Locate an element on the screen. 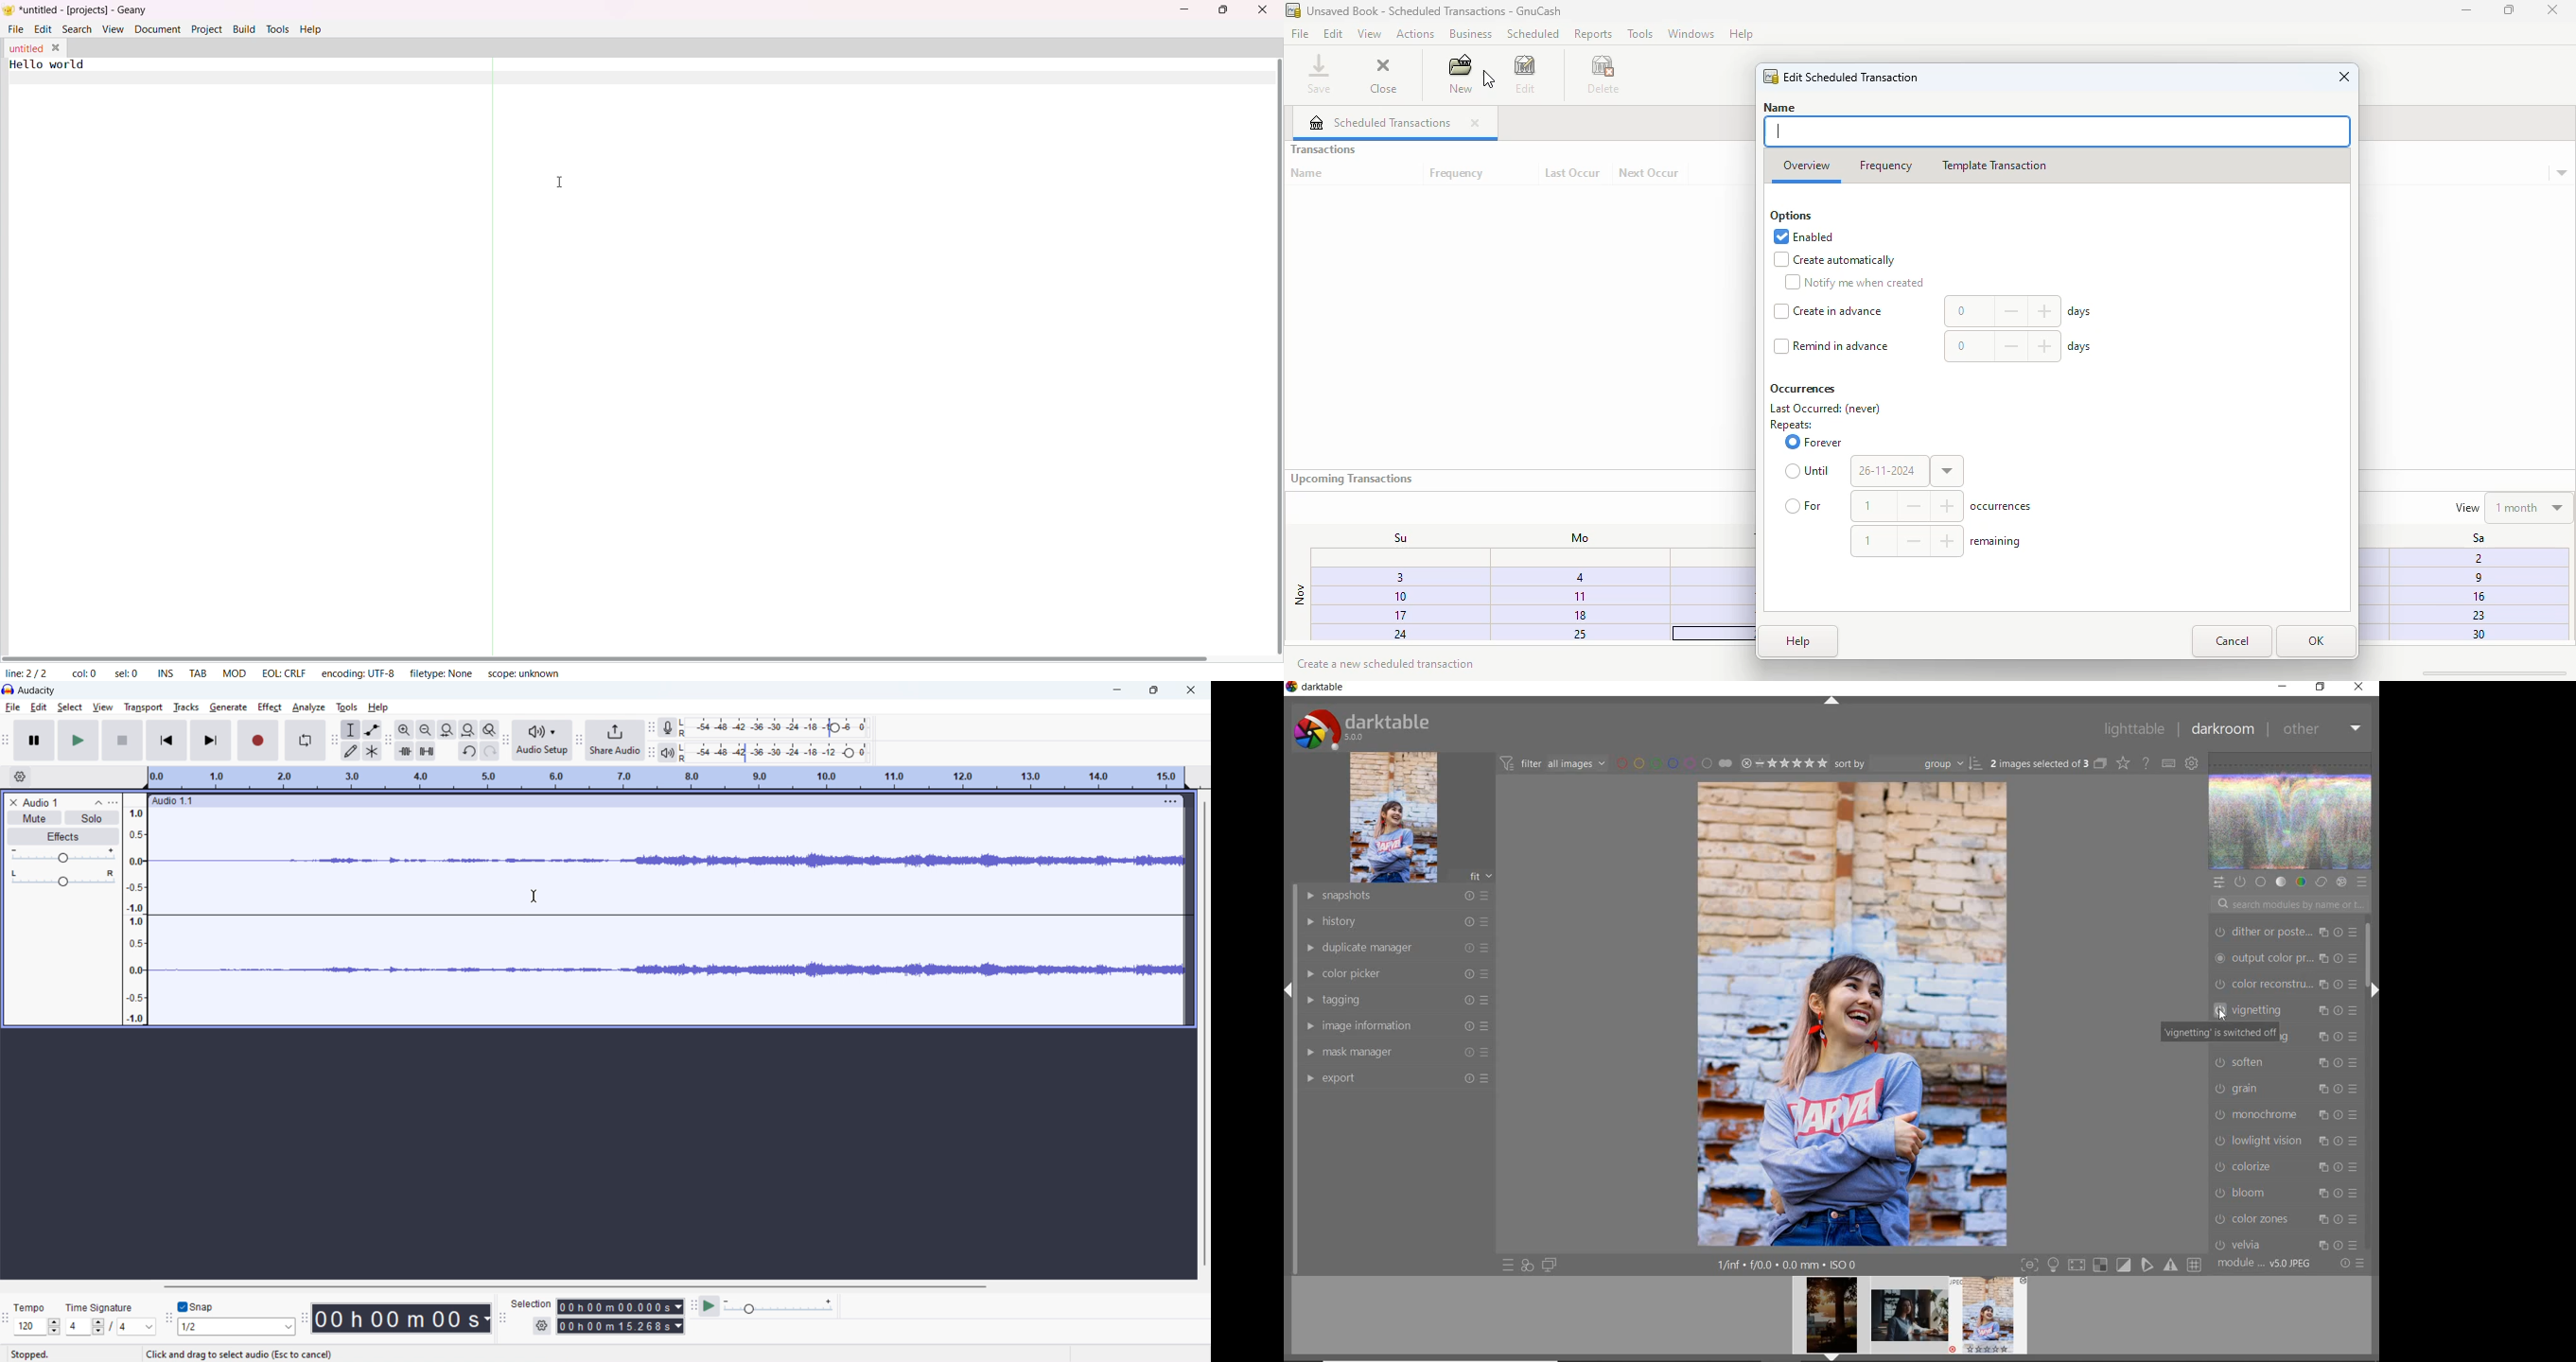 The image size is (2576, 1372). 00h00m15.268s(end time) is located at coordinates (620, 1326).